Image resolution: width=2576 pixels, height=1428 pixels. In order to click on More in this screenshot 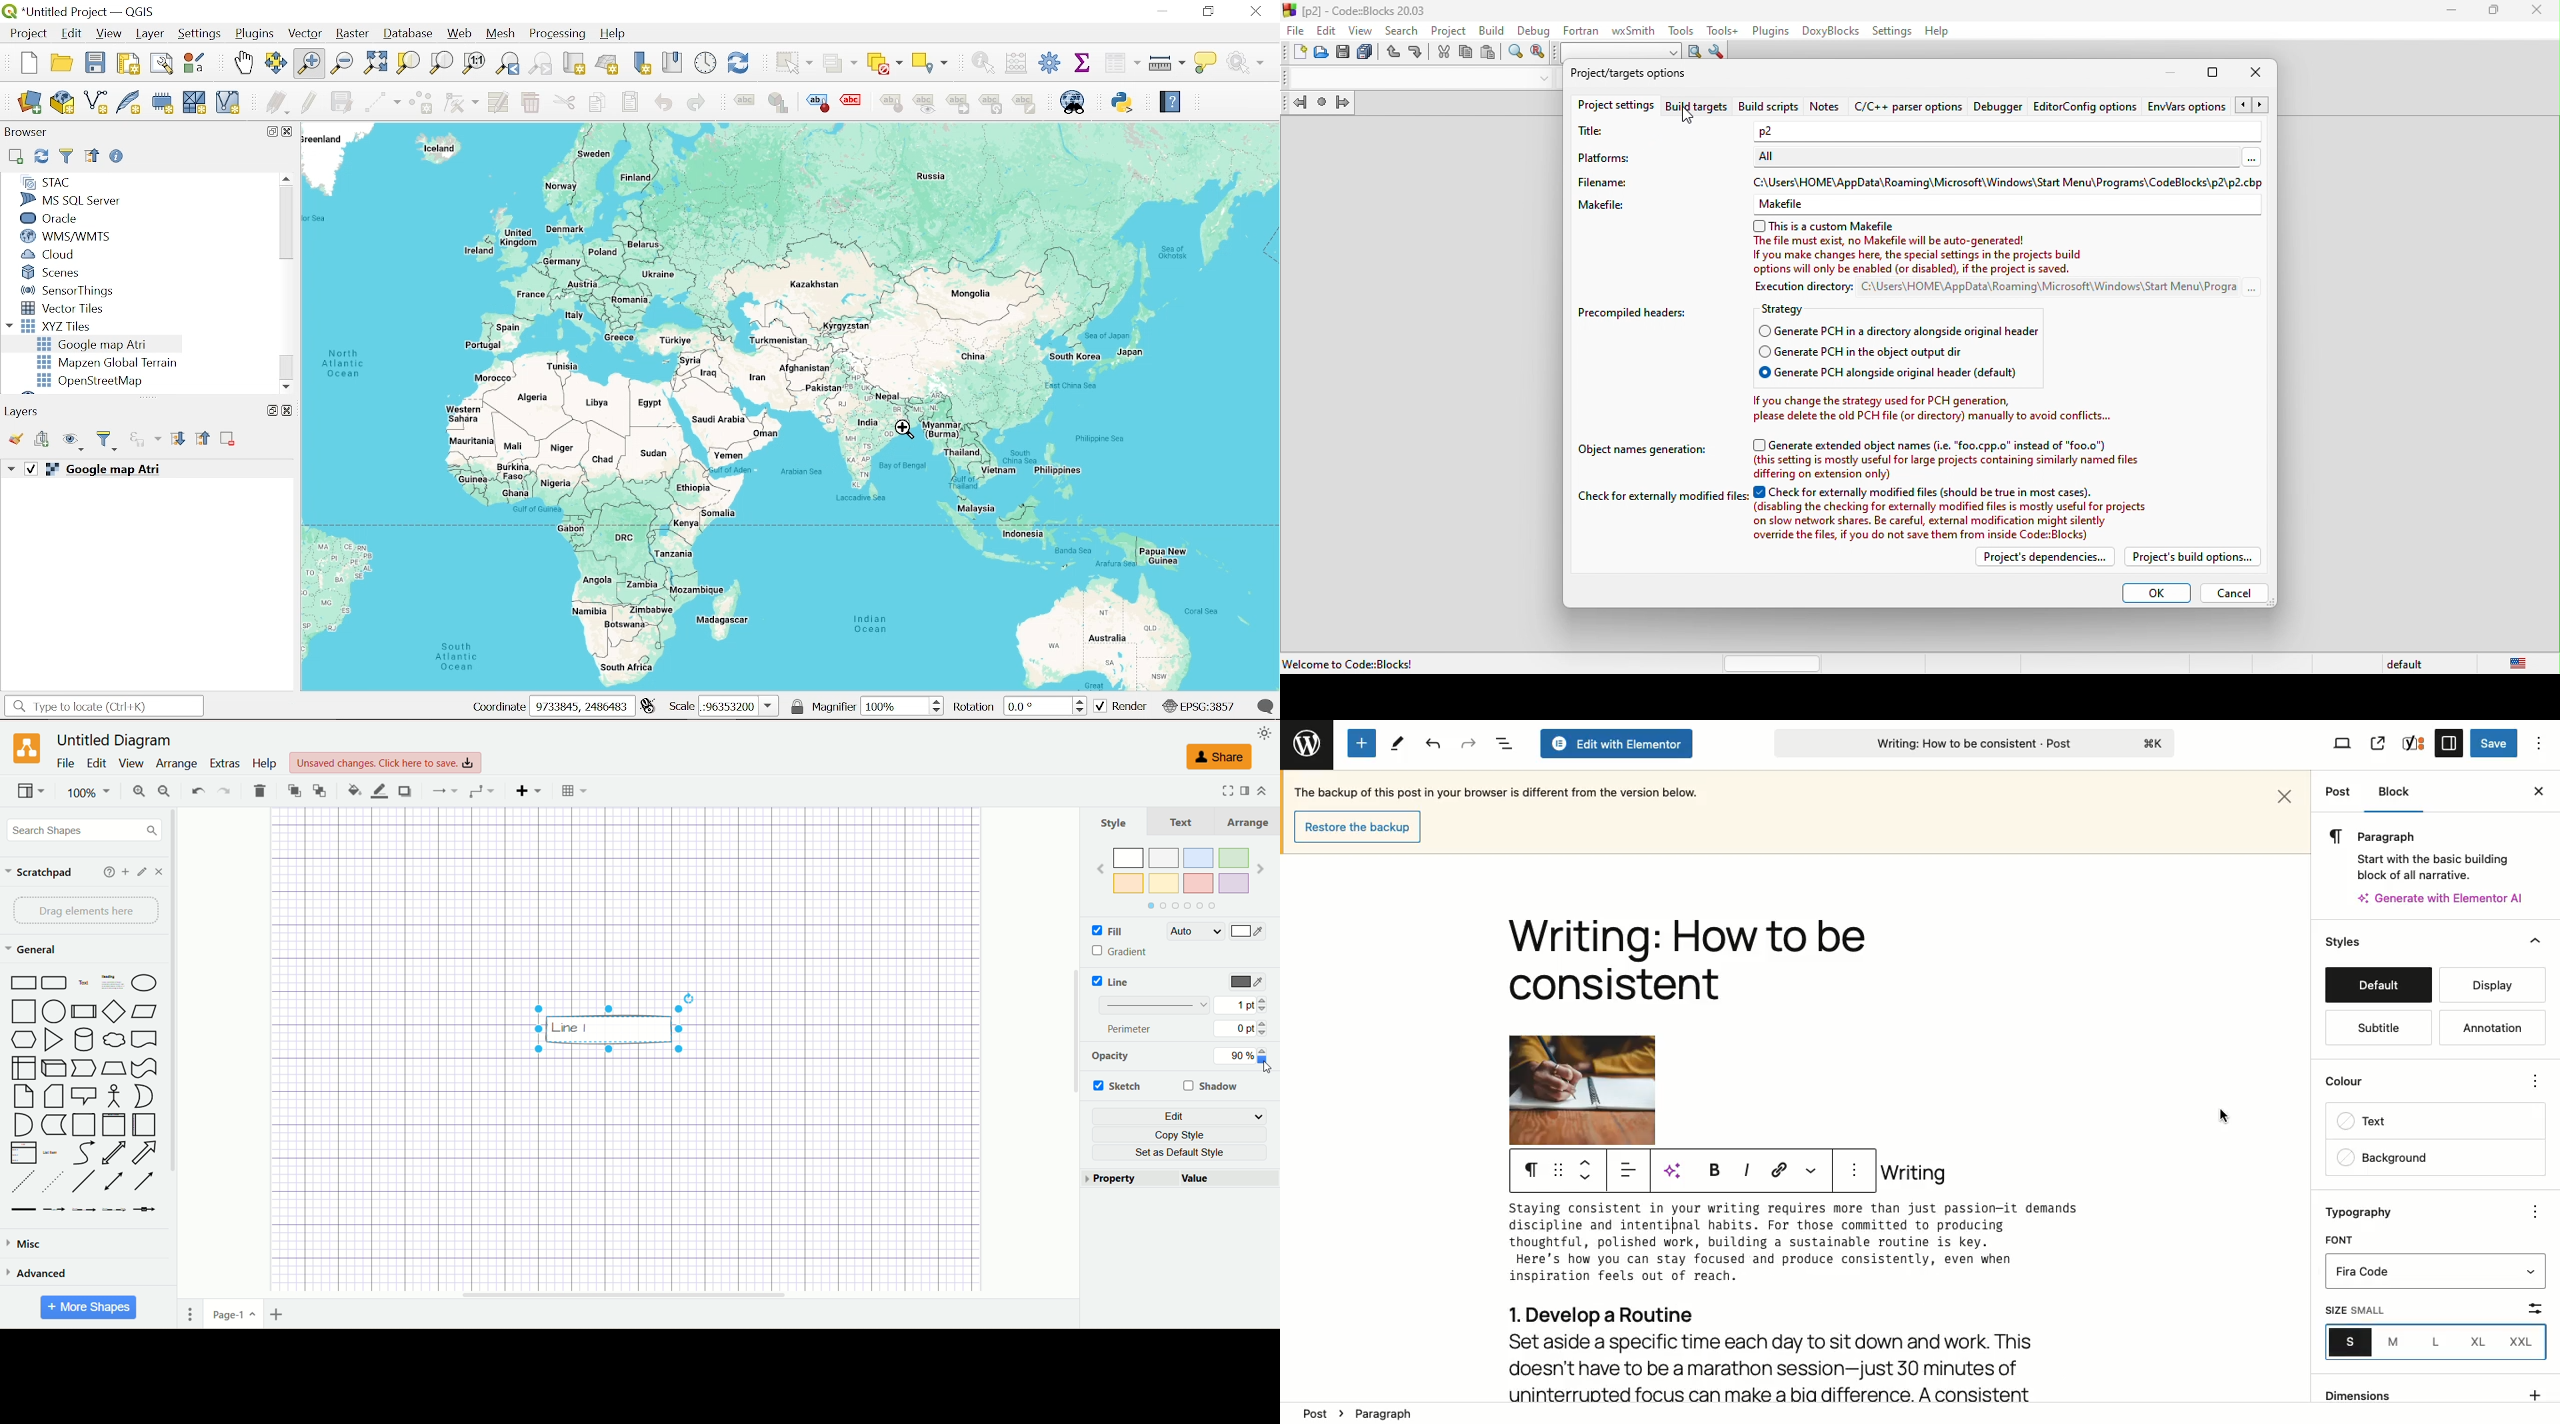, I will do `click(2252, 157)`.